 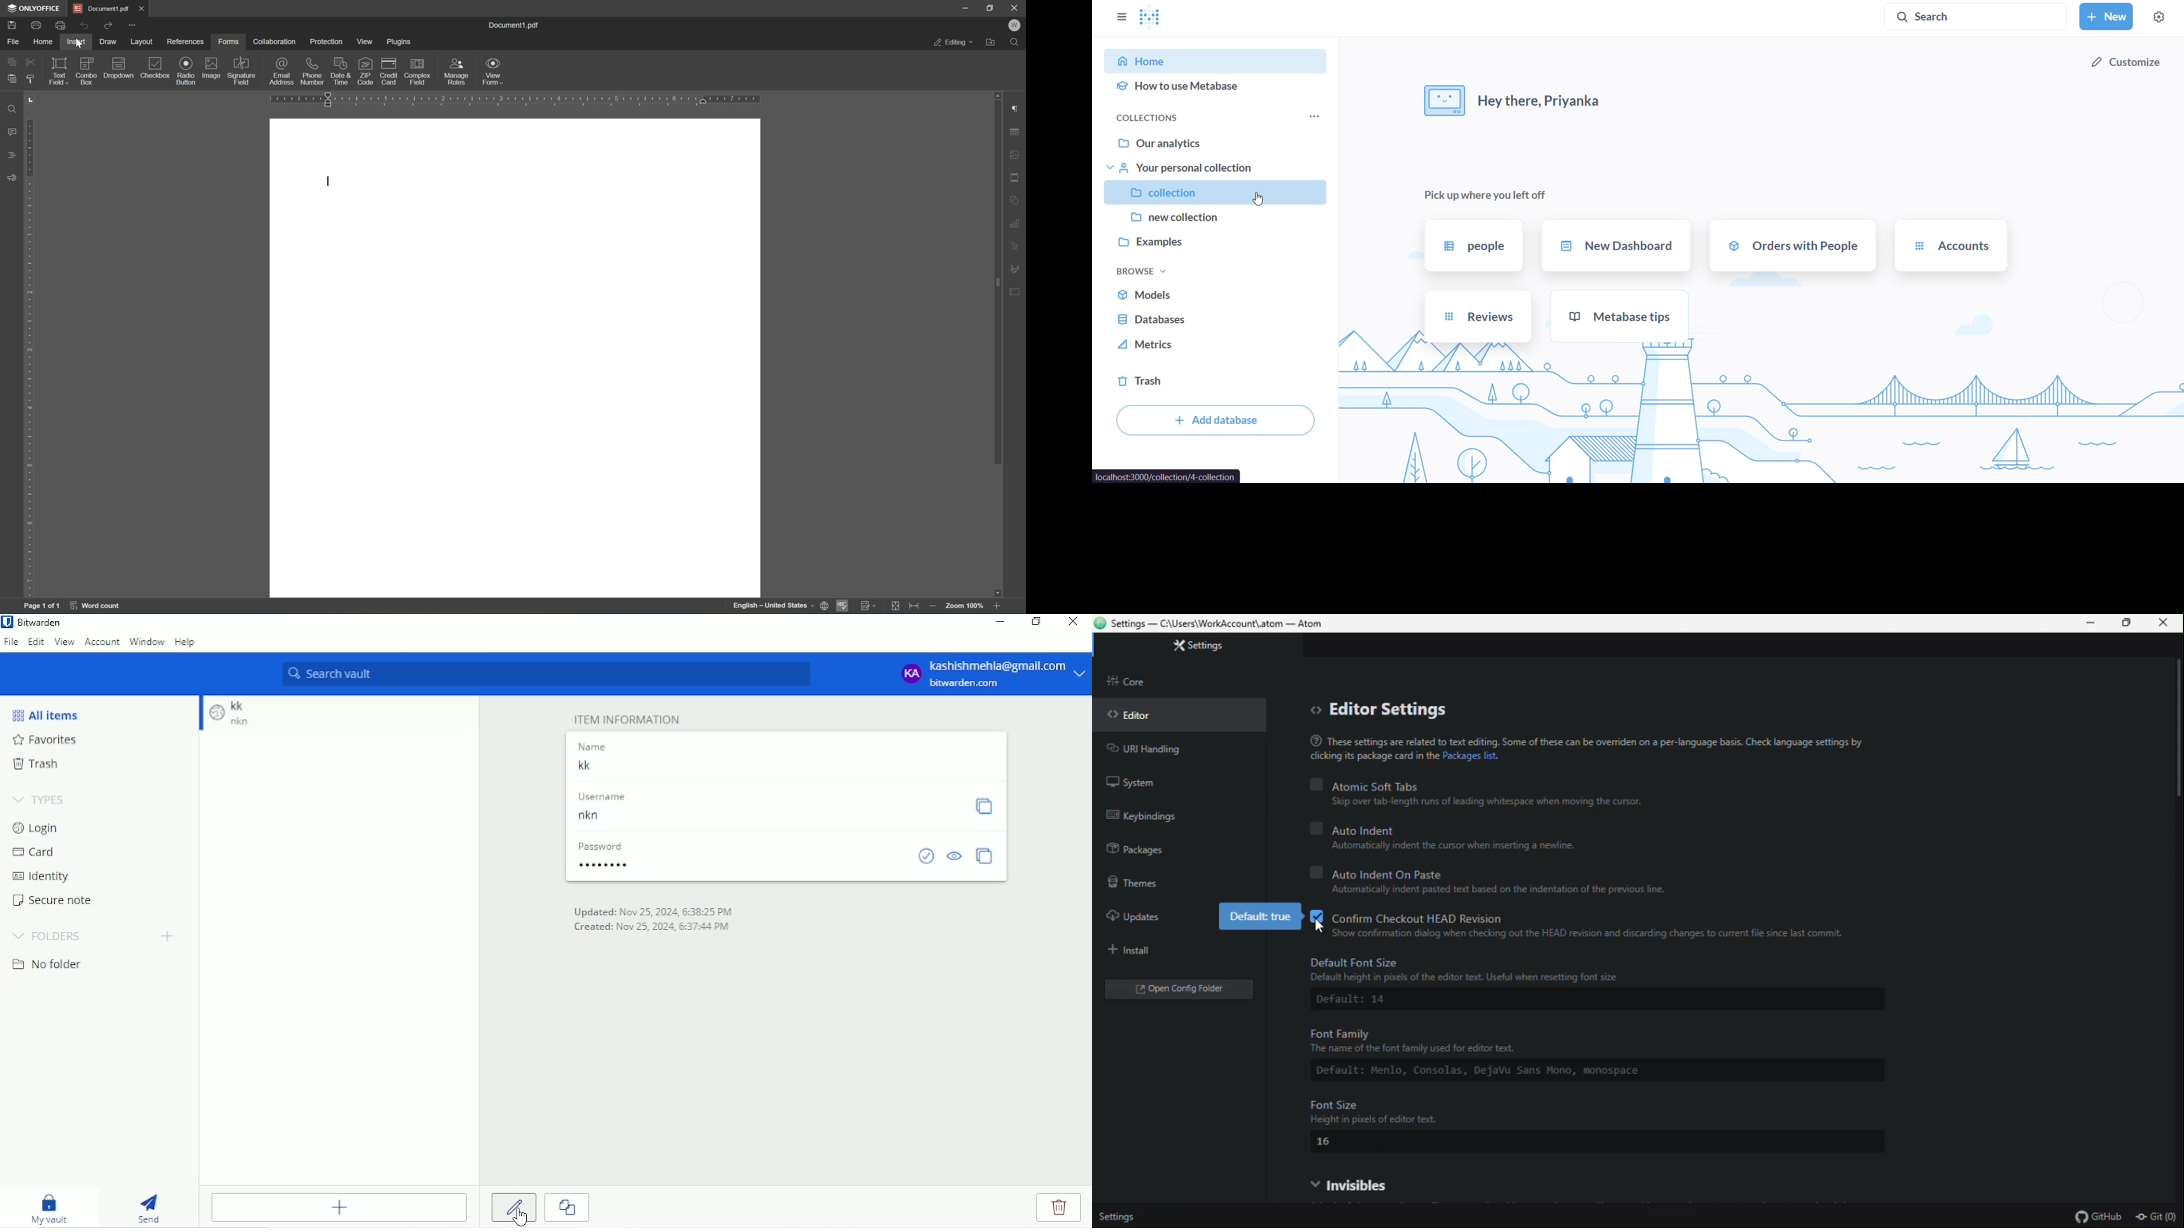 What do you see at coordinates (1167, 476) in the screenshot?
I see `url` at bounding box center [1167, 476].